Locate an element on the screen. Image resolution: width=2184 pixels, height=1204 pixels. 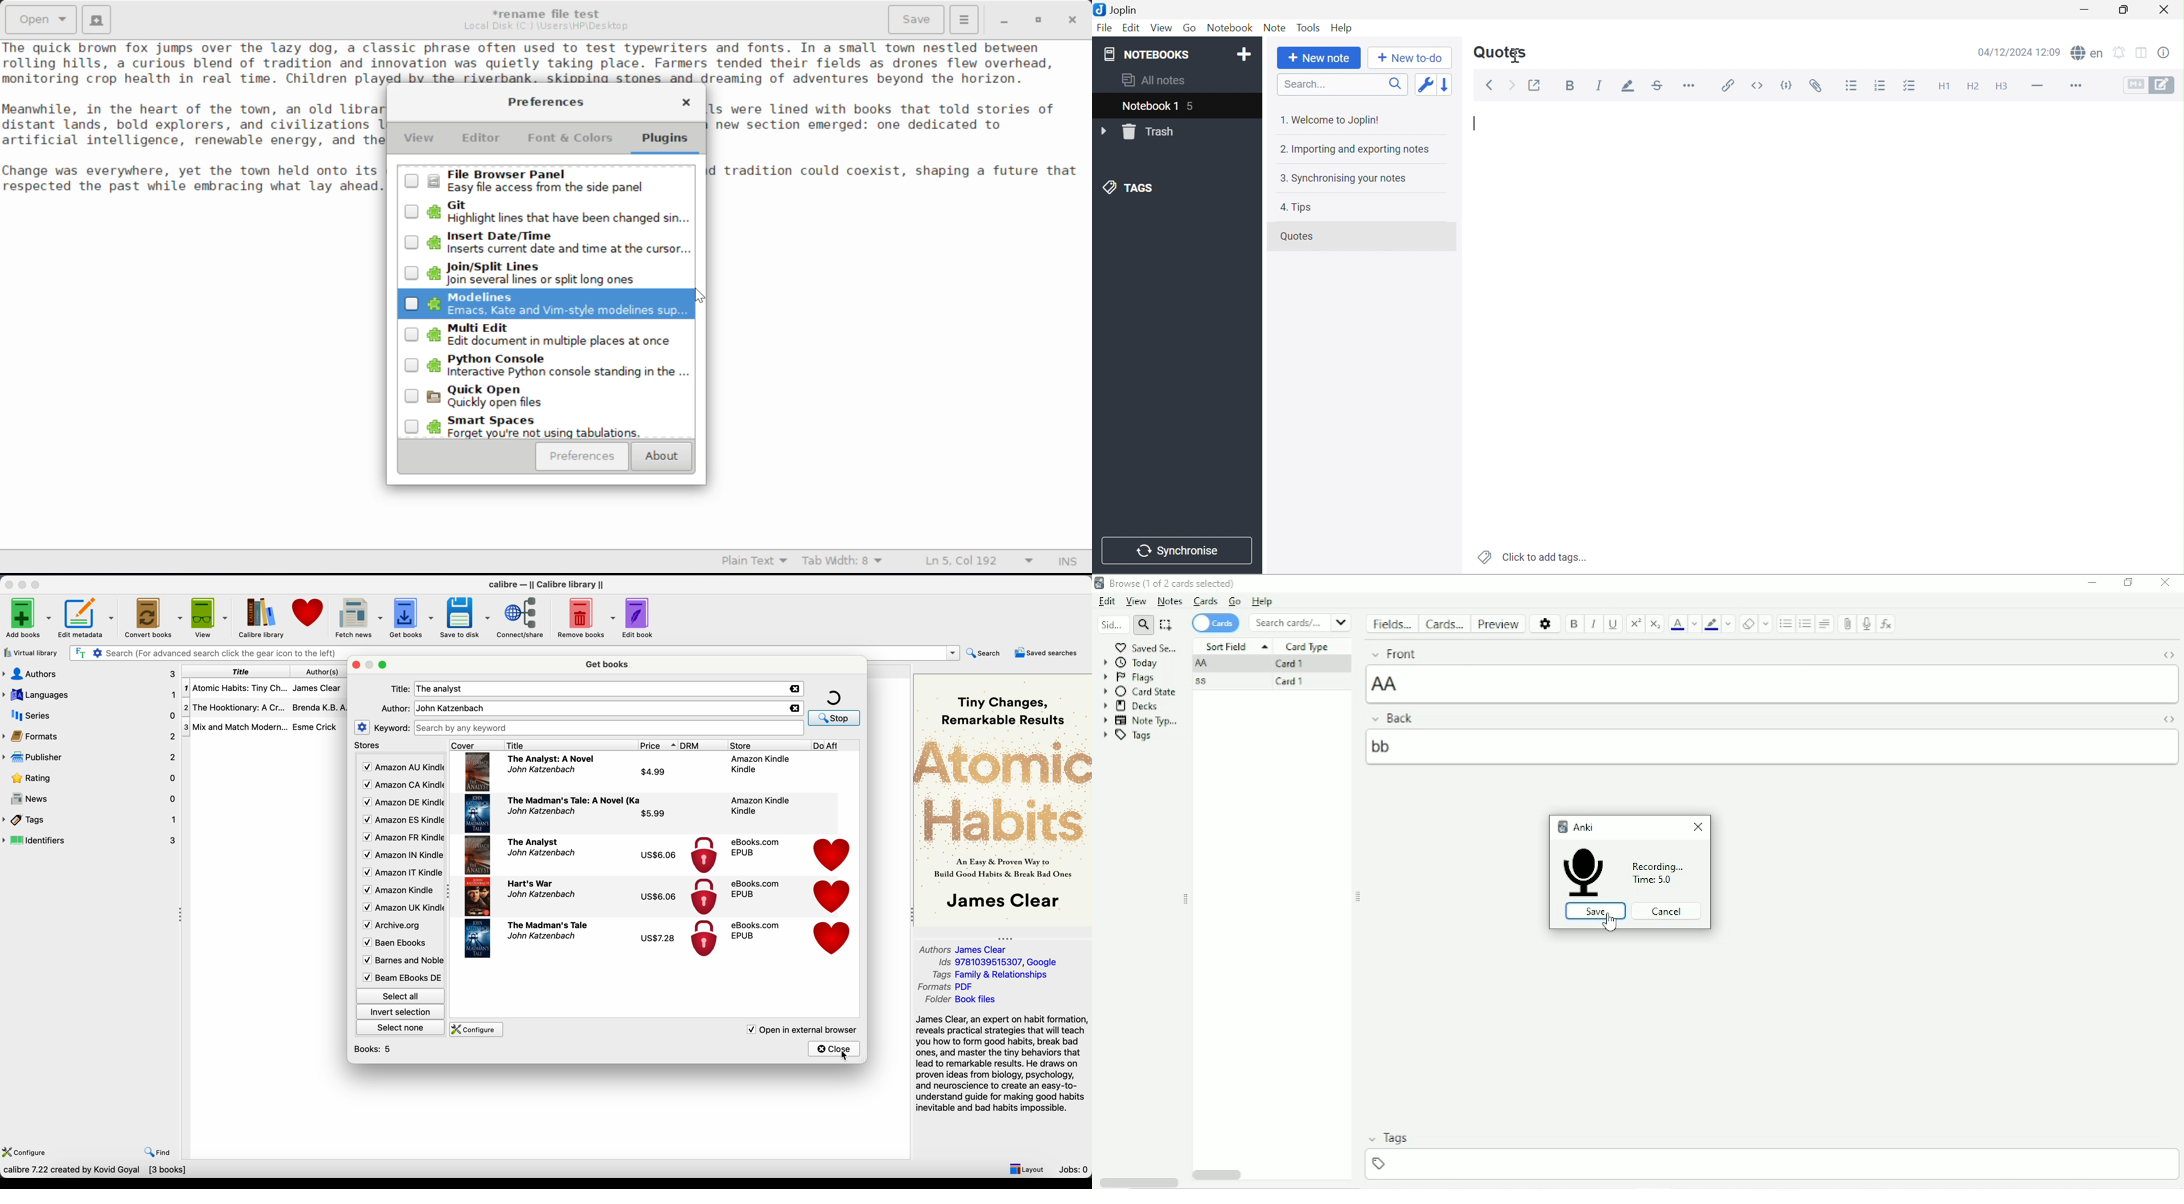
Front is located at coordinates (1520, 654).